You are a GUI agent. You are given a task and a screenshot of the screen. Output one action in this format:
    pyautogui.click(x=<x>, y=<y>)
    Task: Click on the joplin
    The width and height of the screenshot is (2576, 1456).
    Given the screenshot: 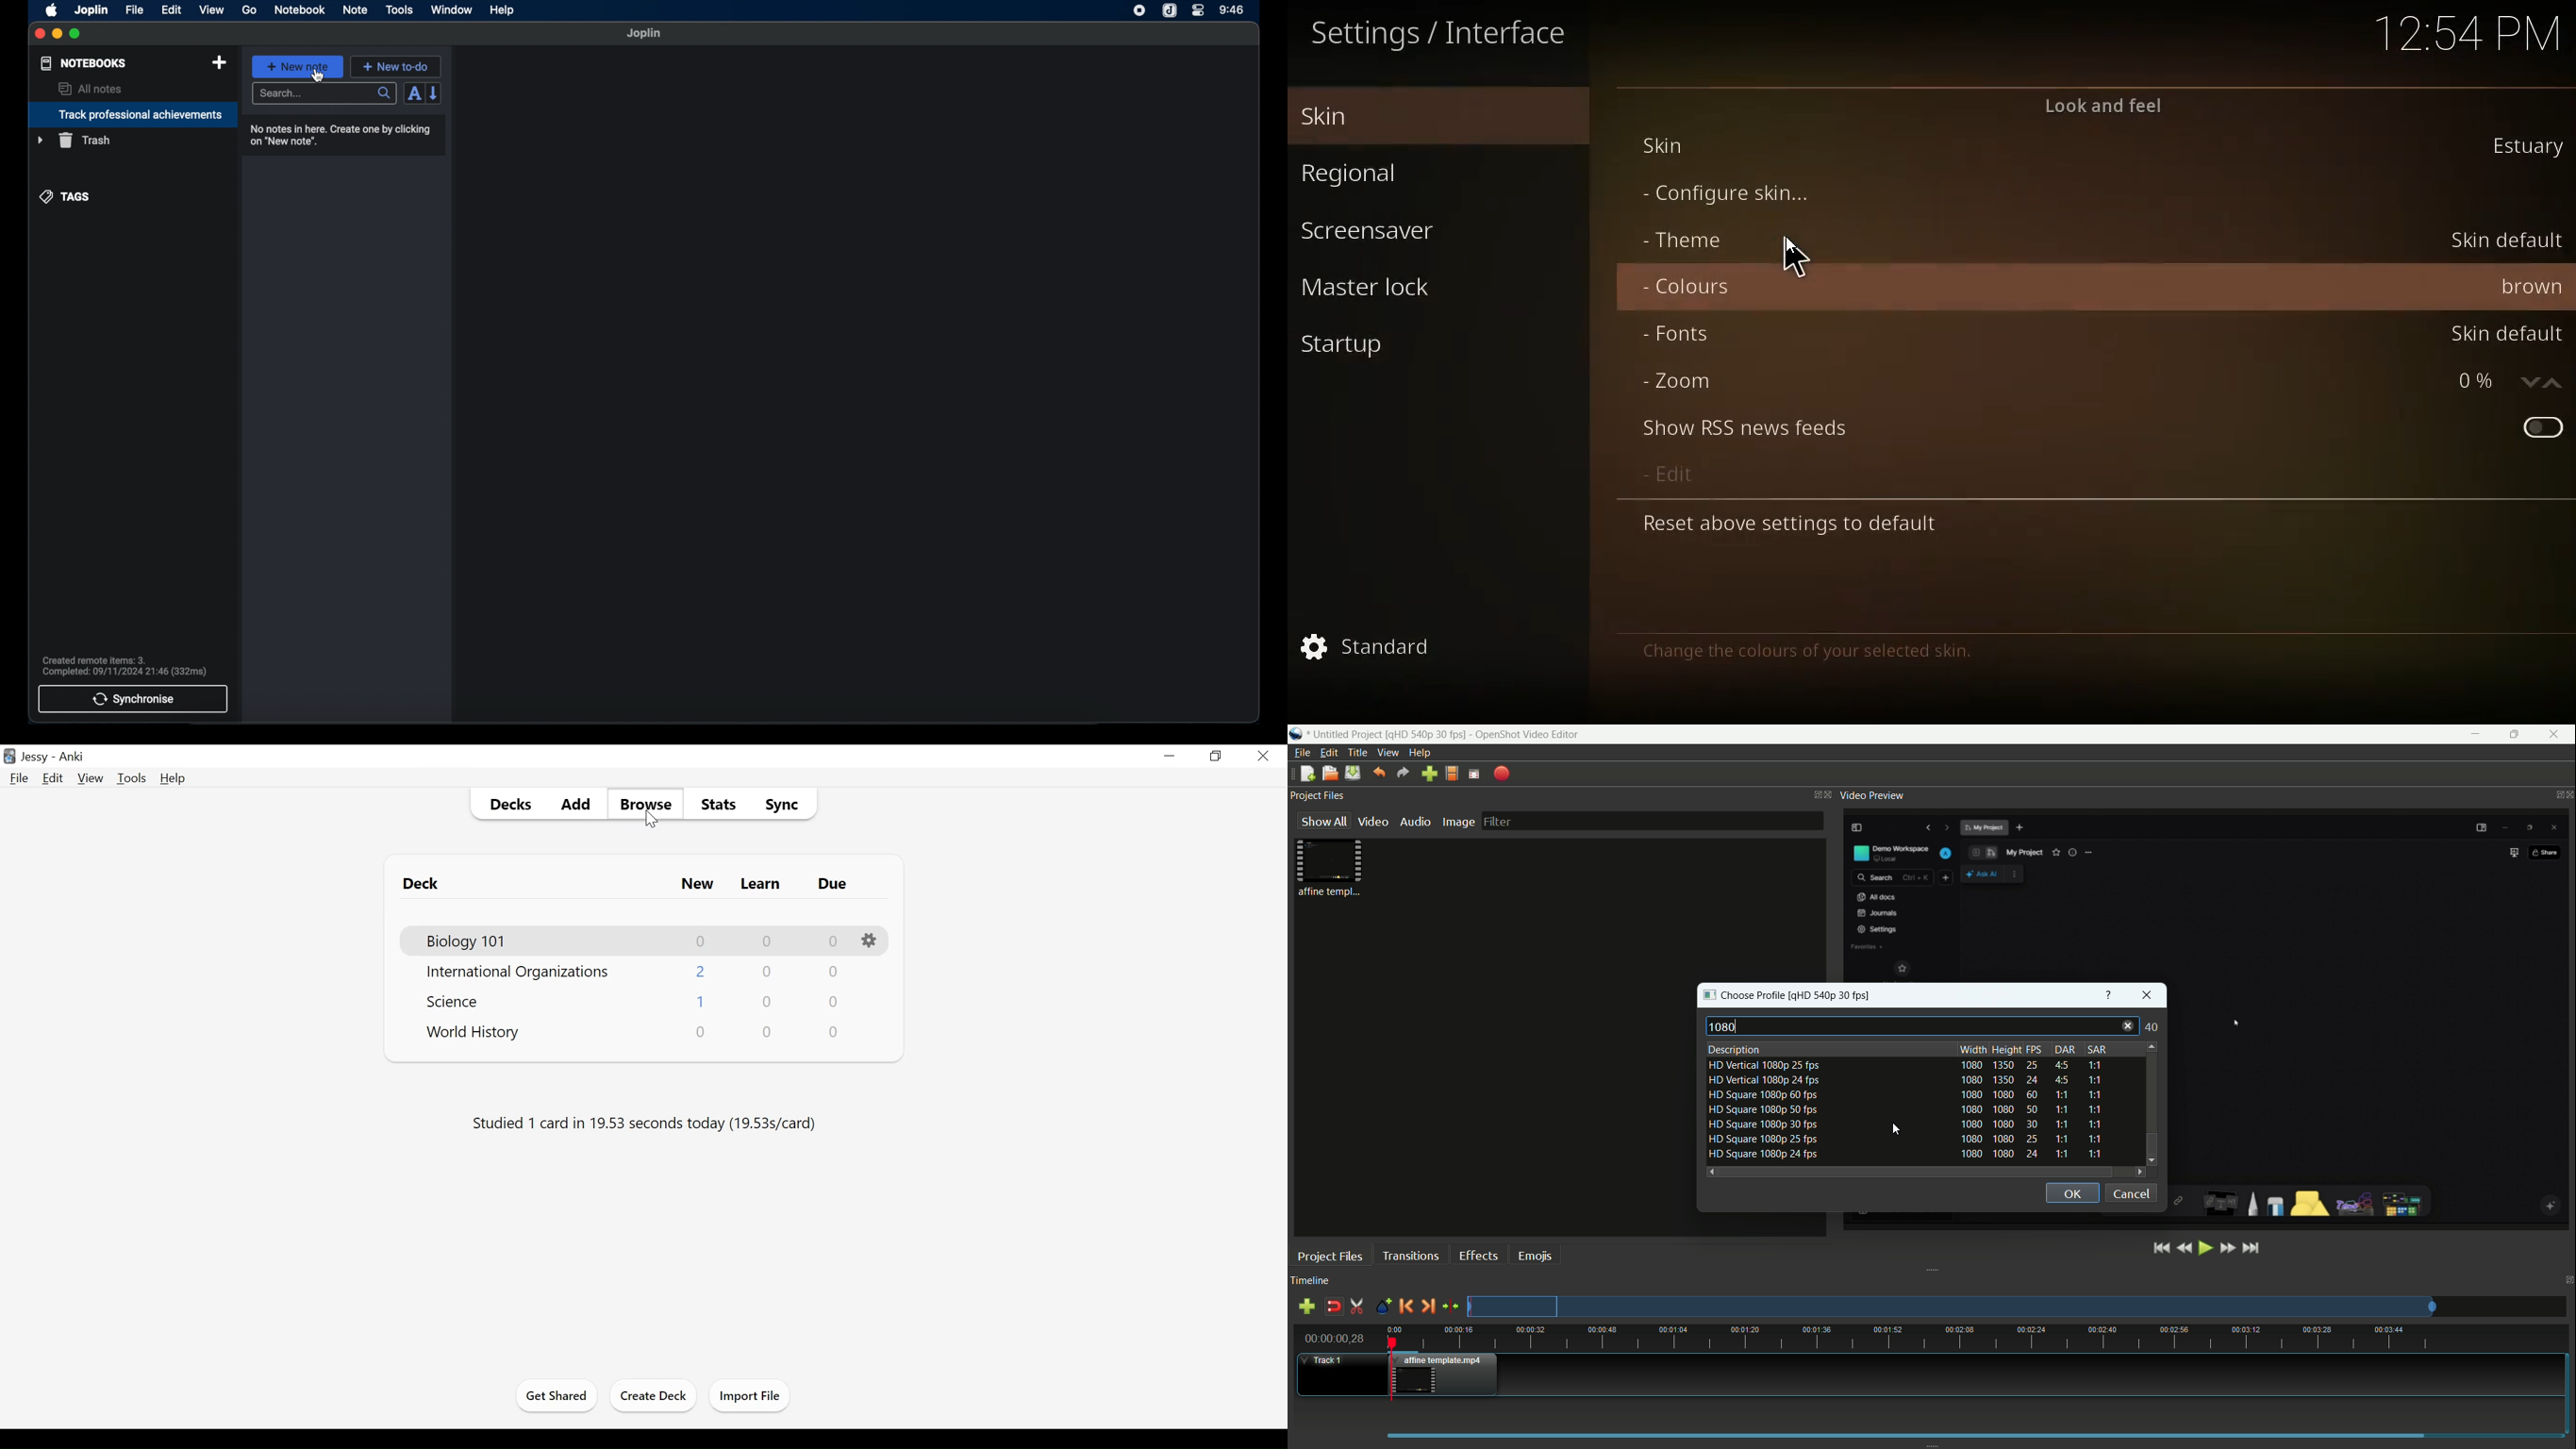 What is the action you would take?
    pyautogui.click(x=1170, y=11)
    